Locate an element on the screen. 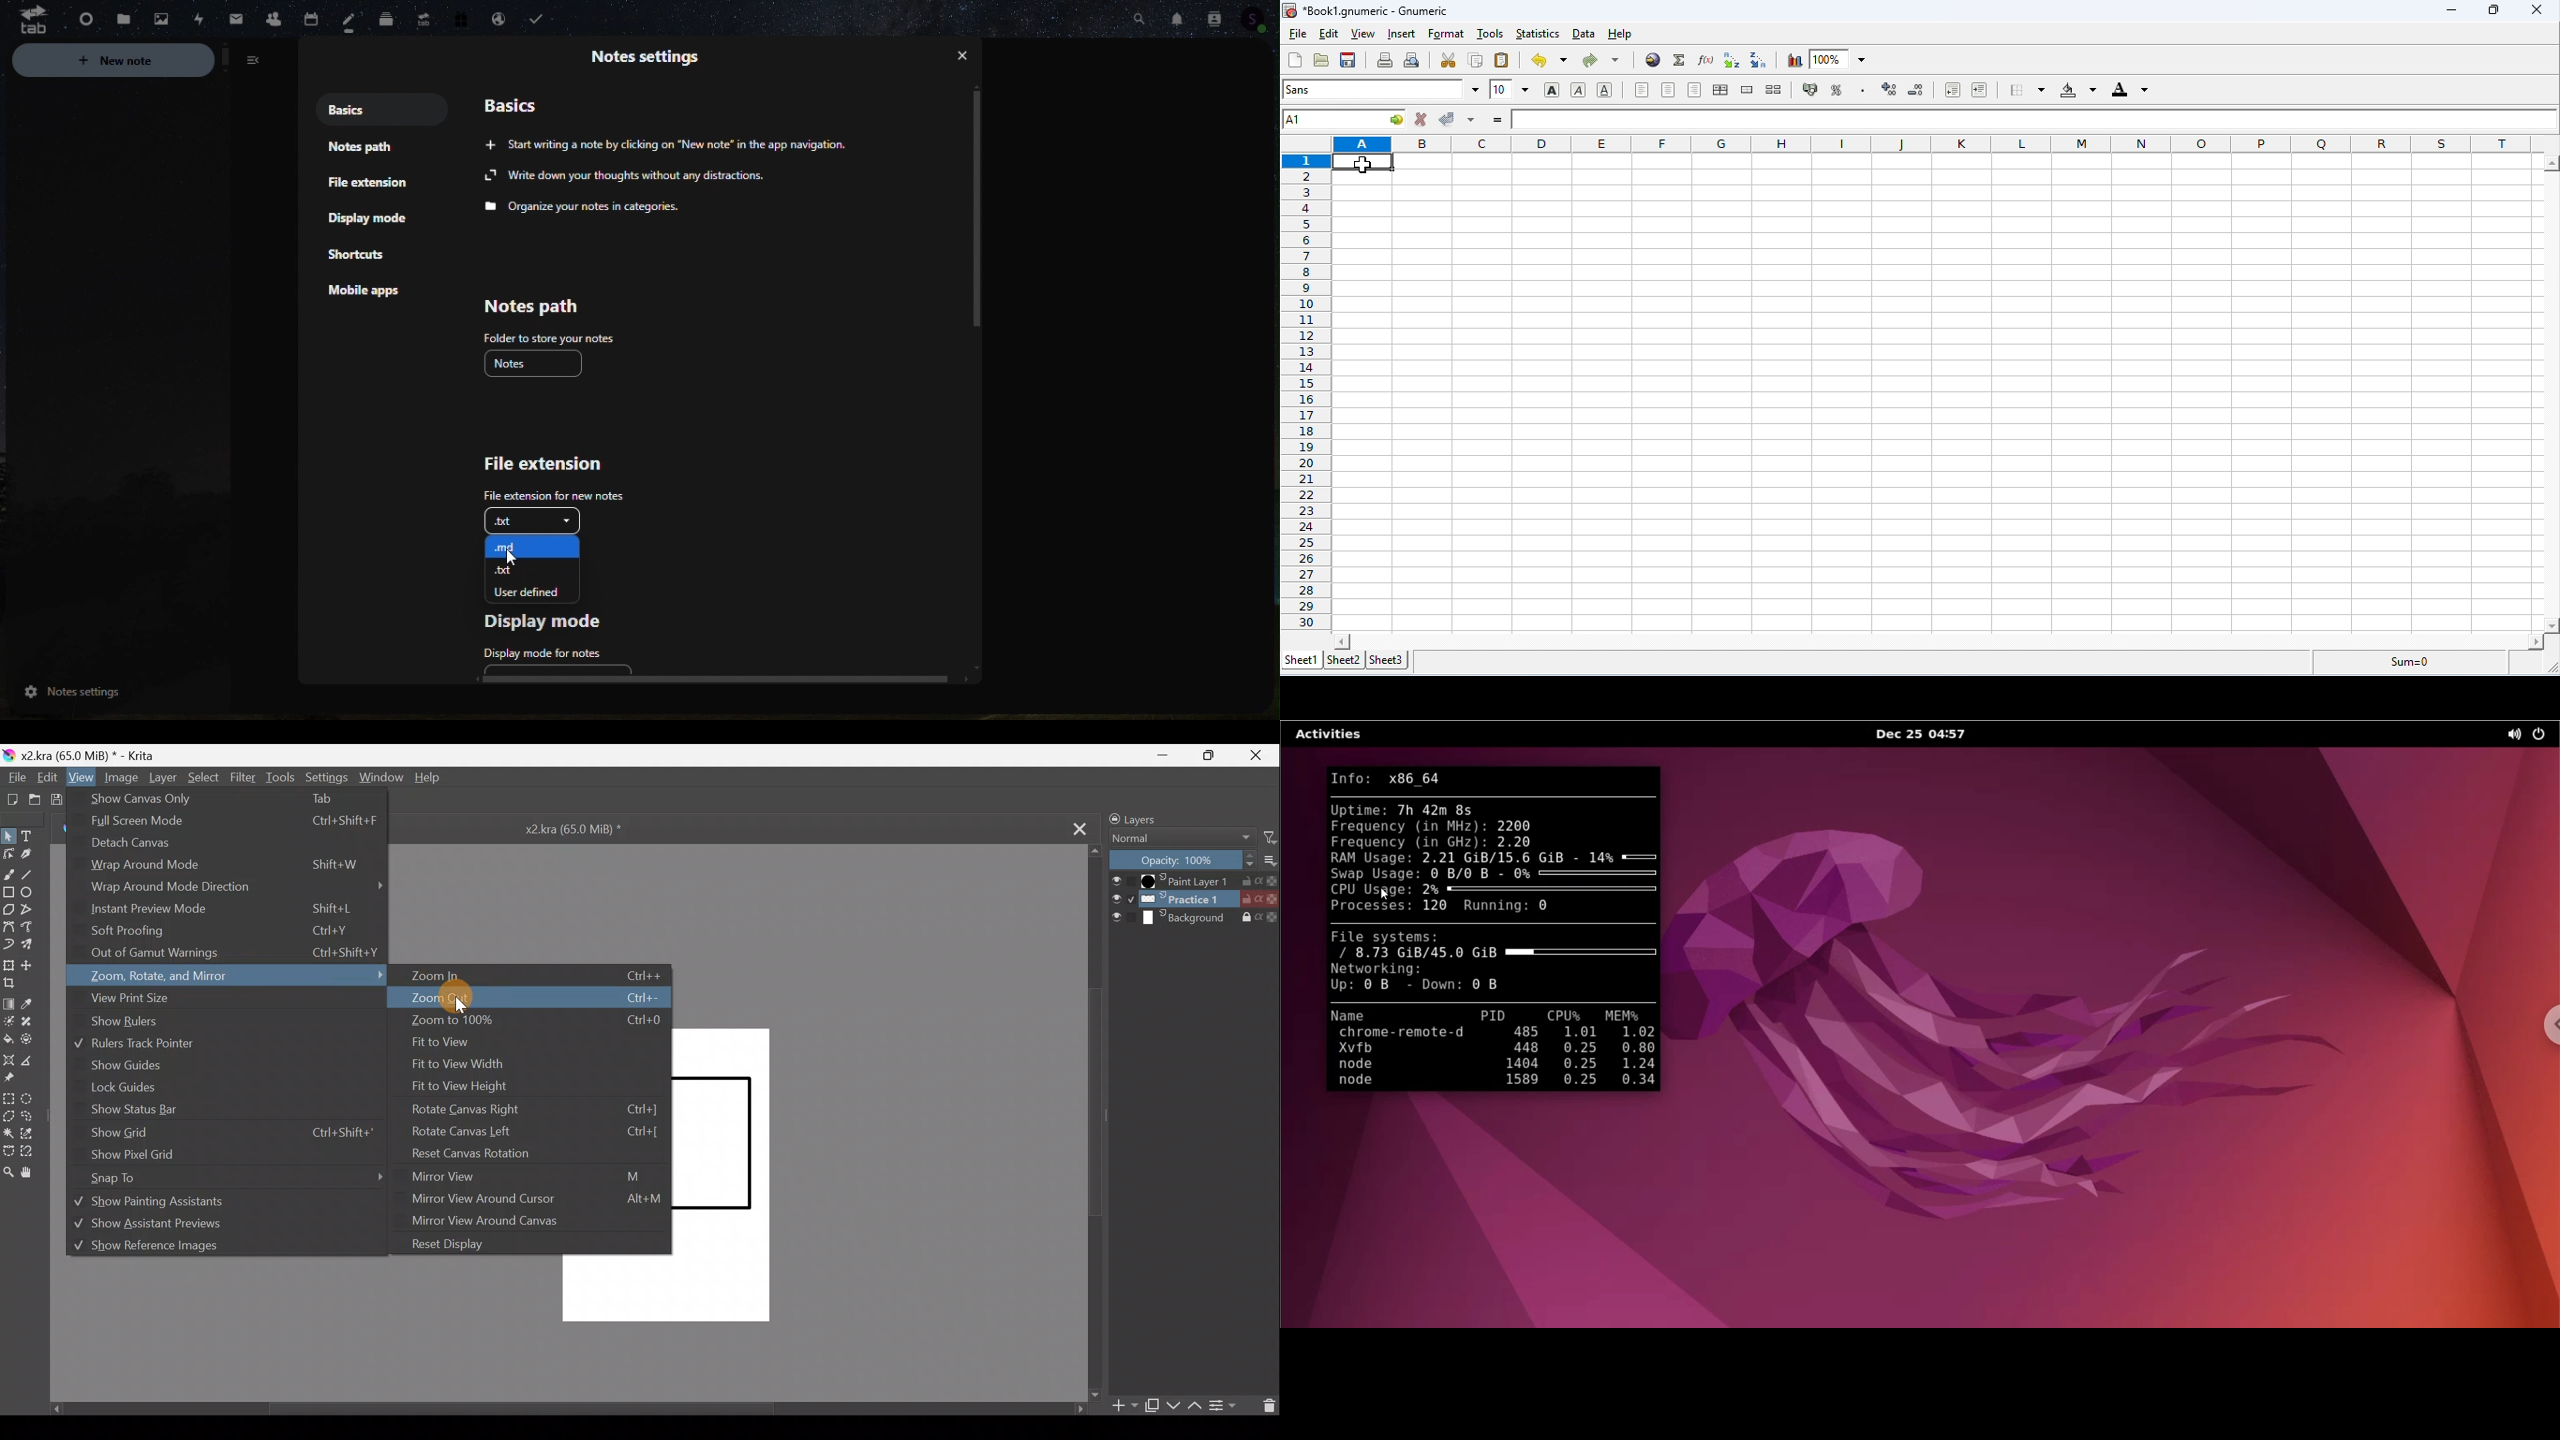 This screenshot has width=2576, height=1456. Draw a gradient is located at coordinates (11, 1003).